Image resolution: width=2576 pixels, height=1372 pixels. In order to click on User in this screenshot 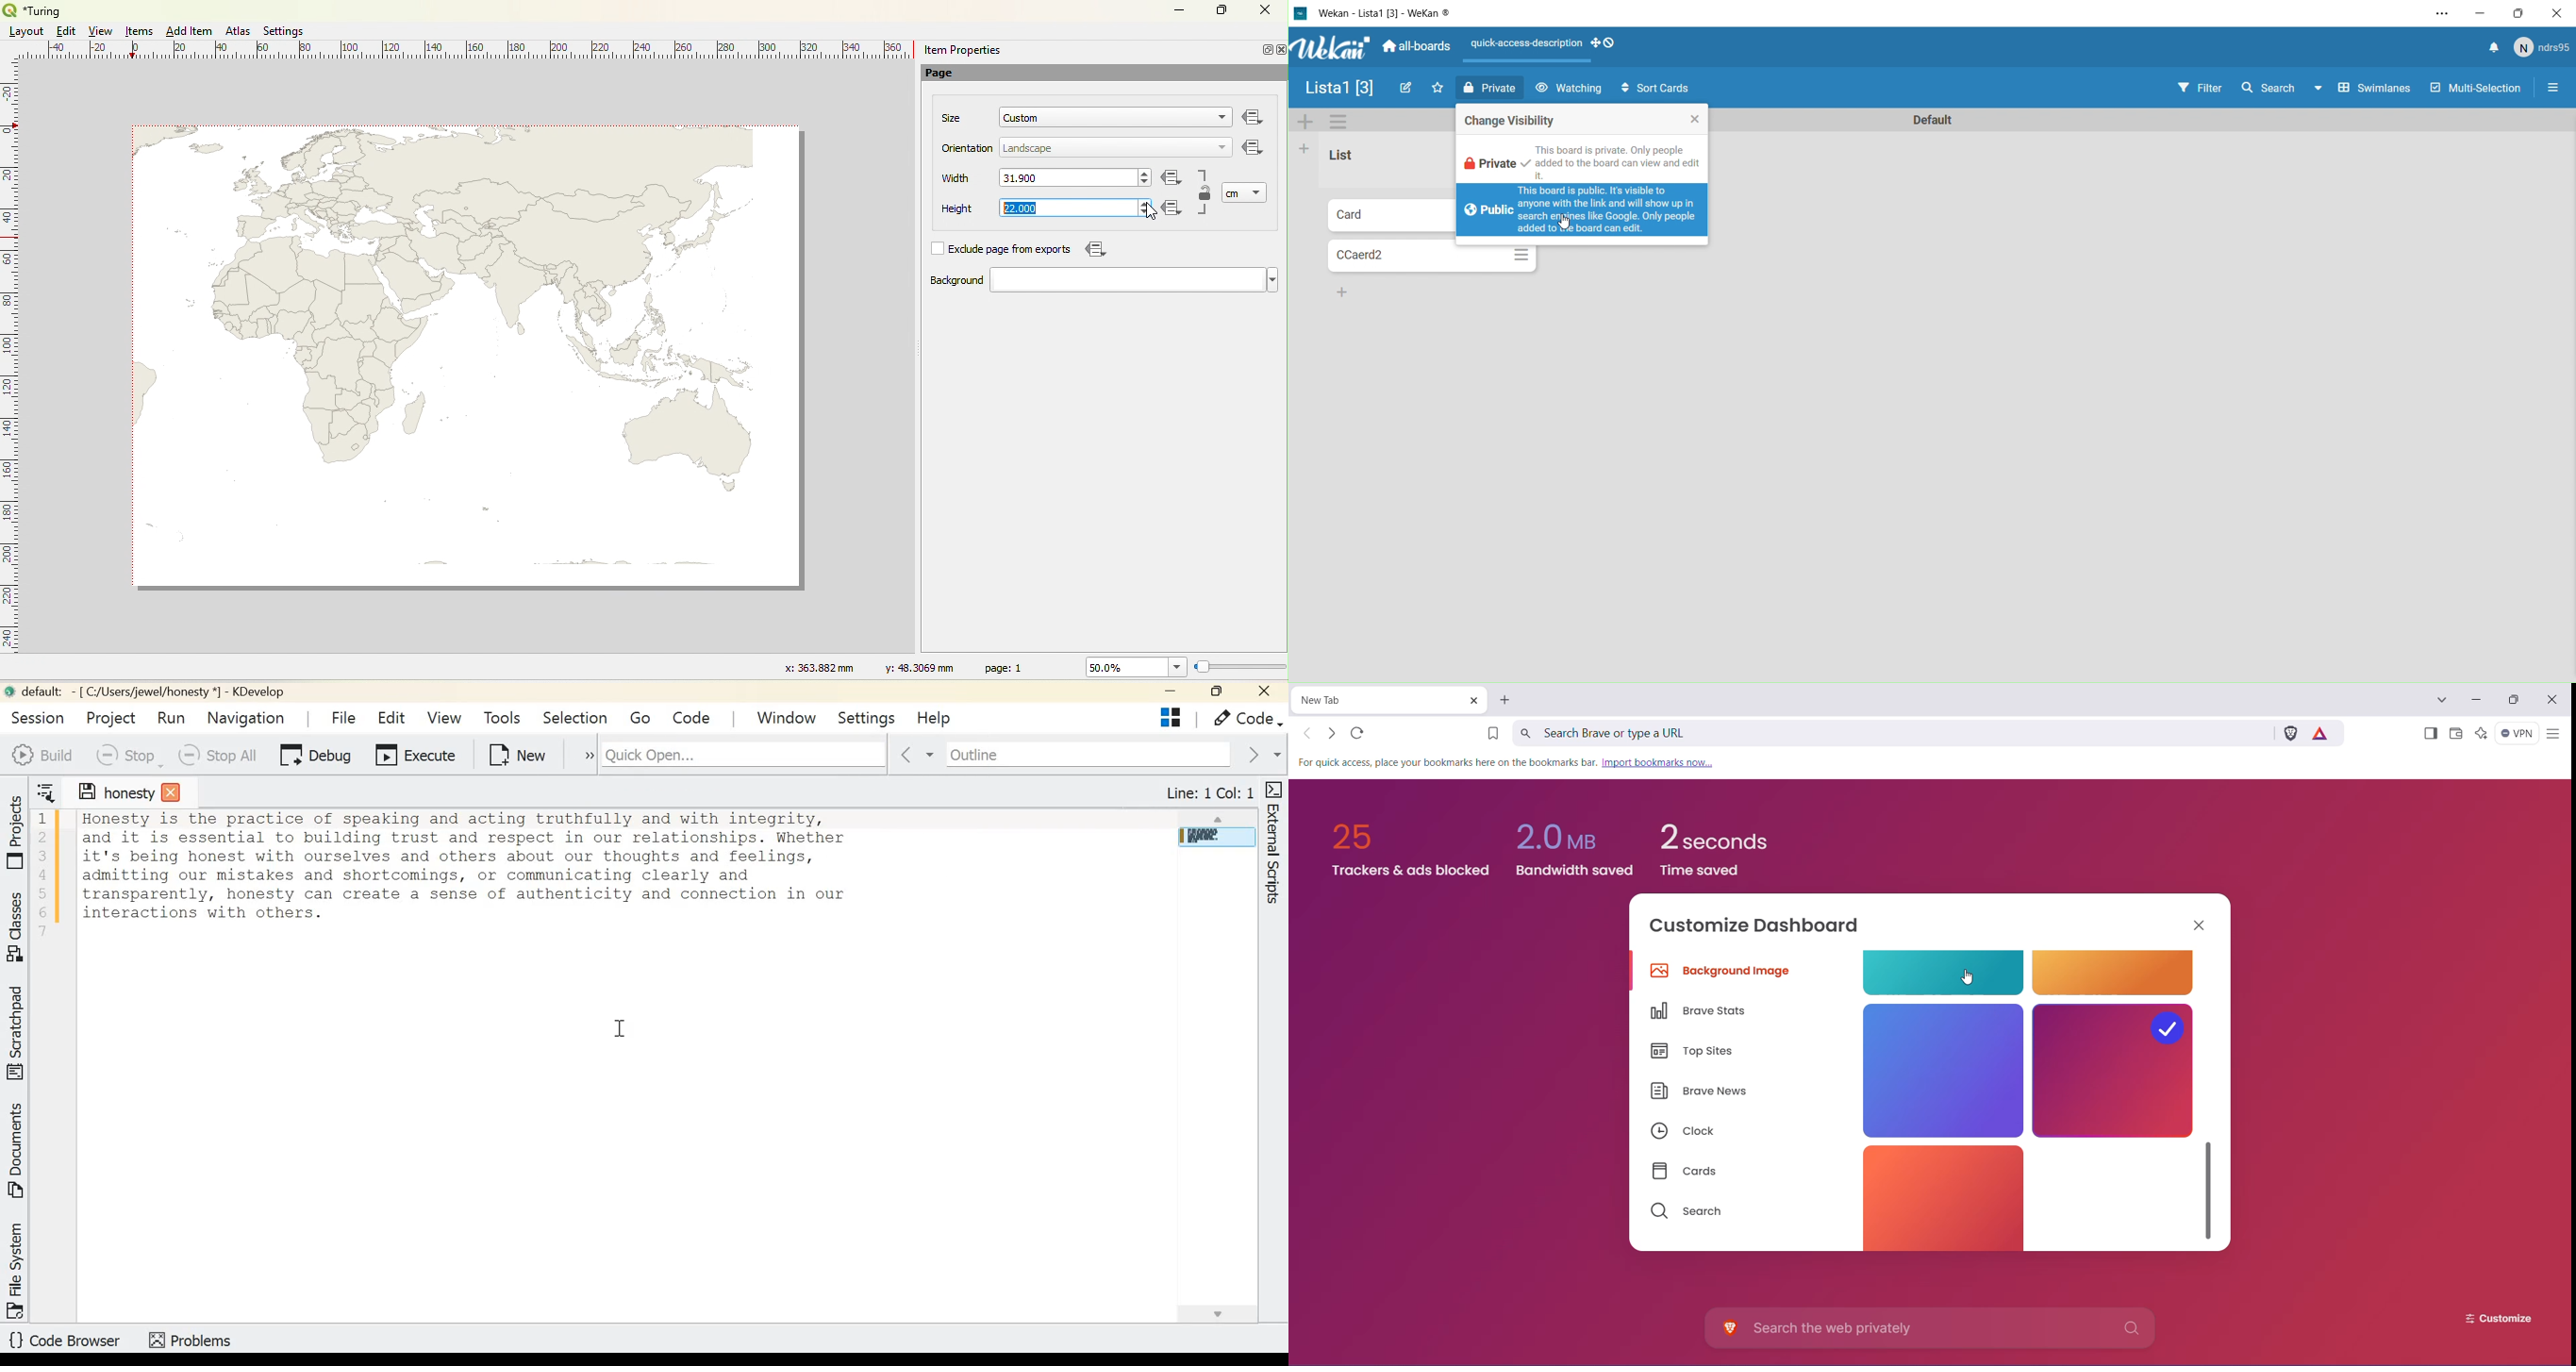, I will do `click(2540, 48)`.